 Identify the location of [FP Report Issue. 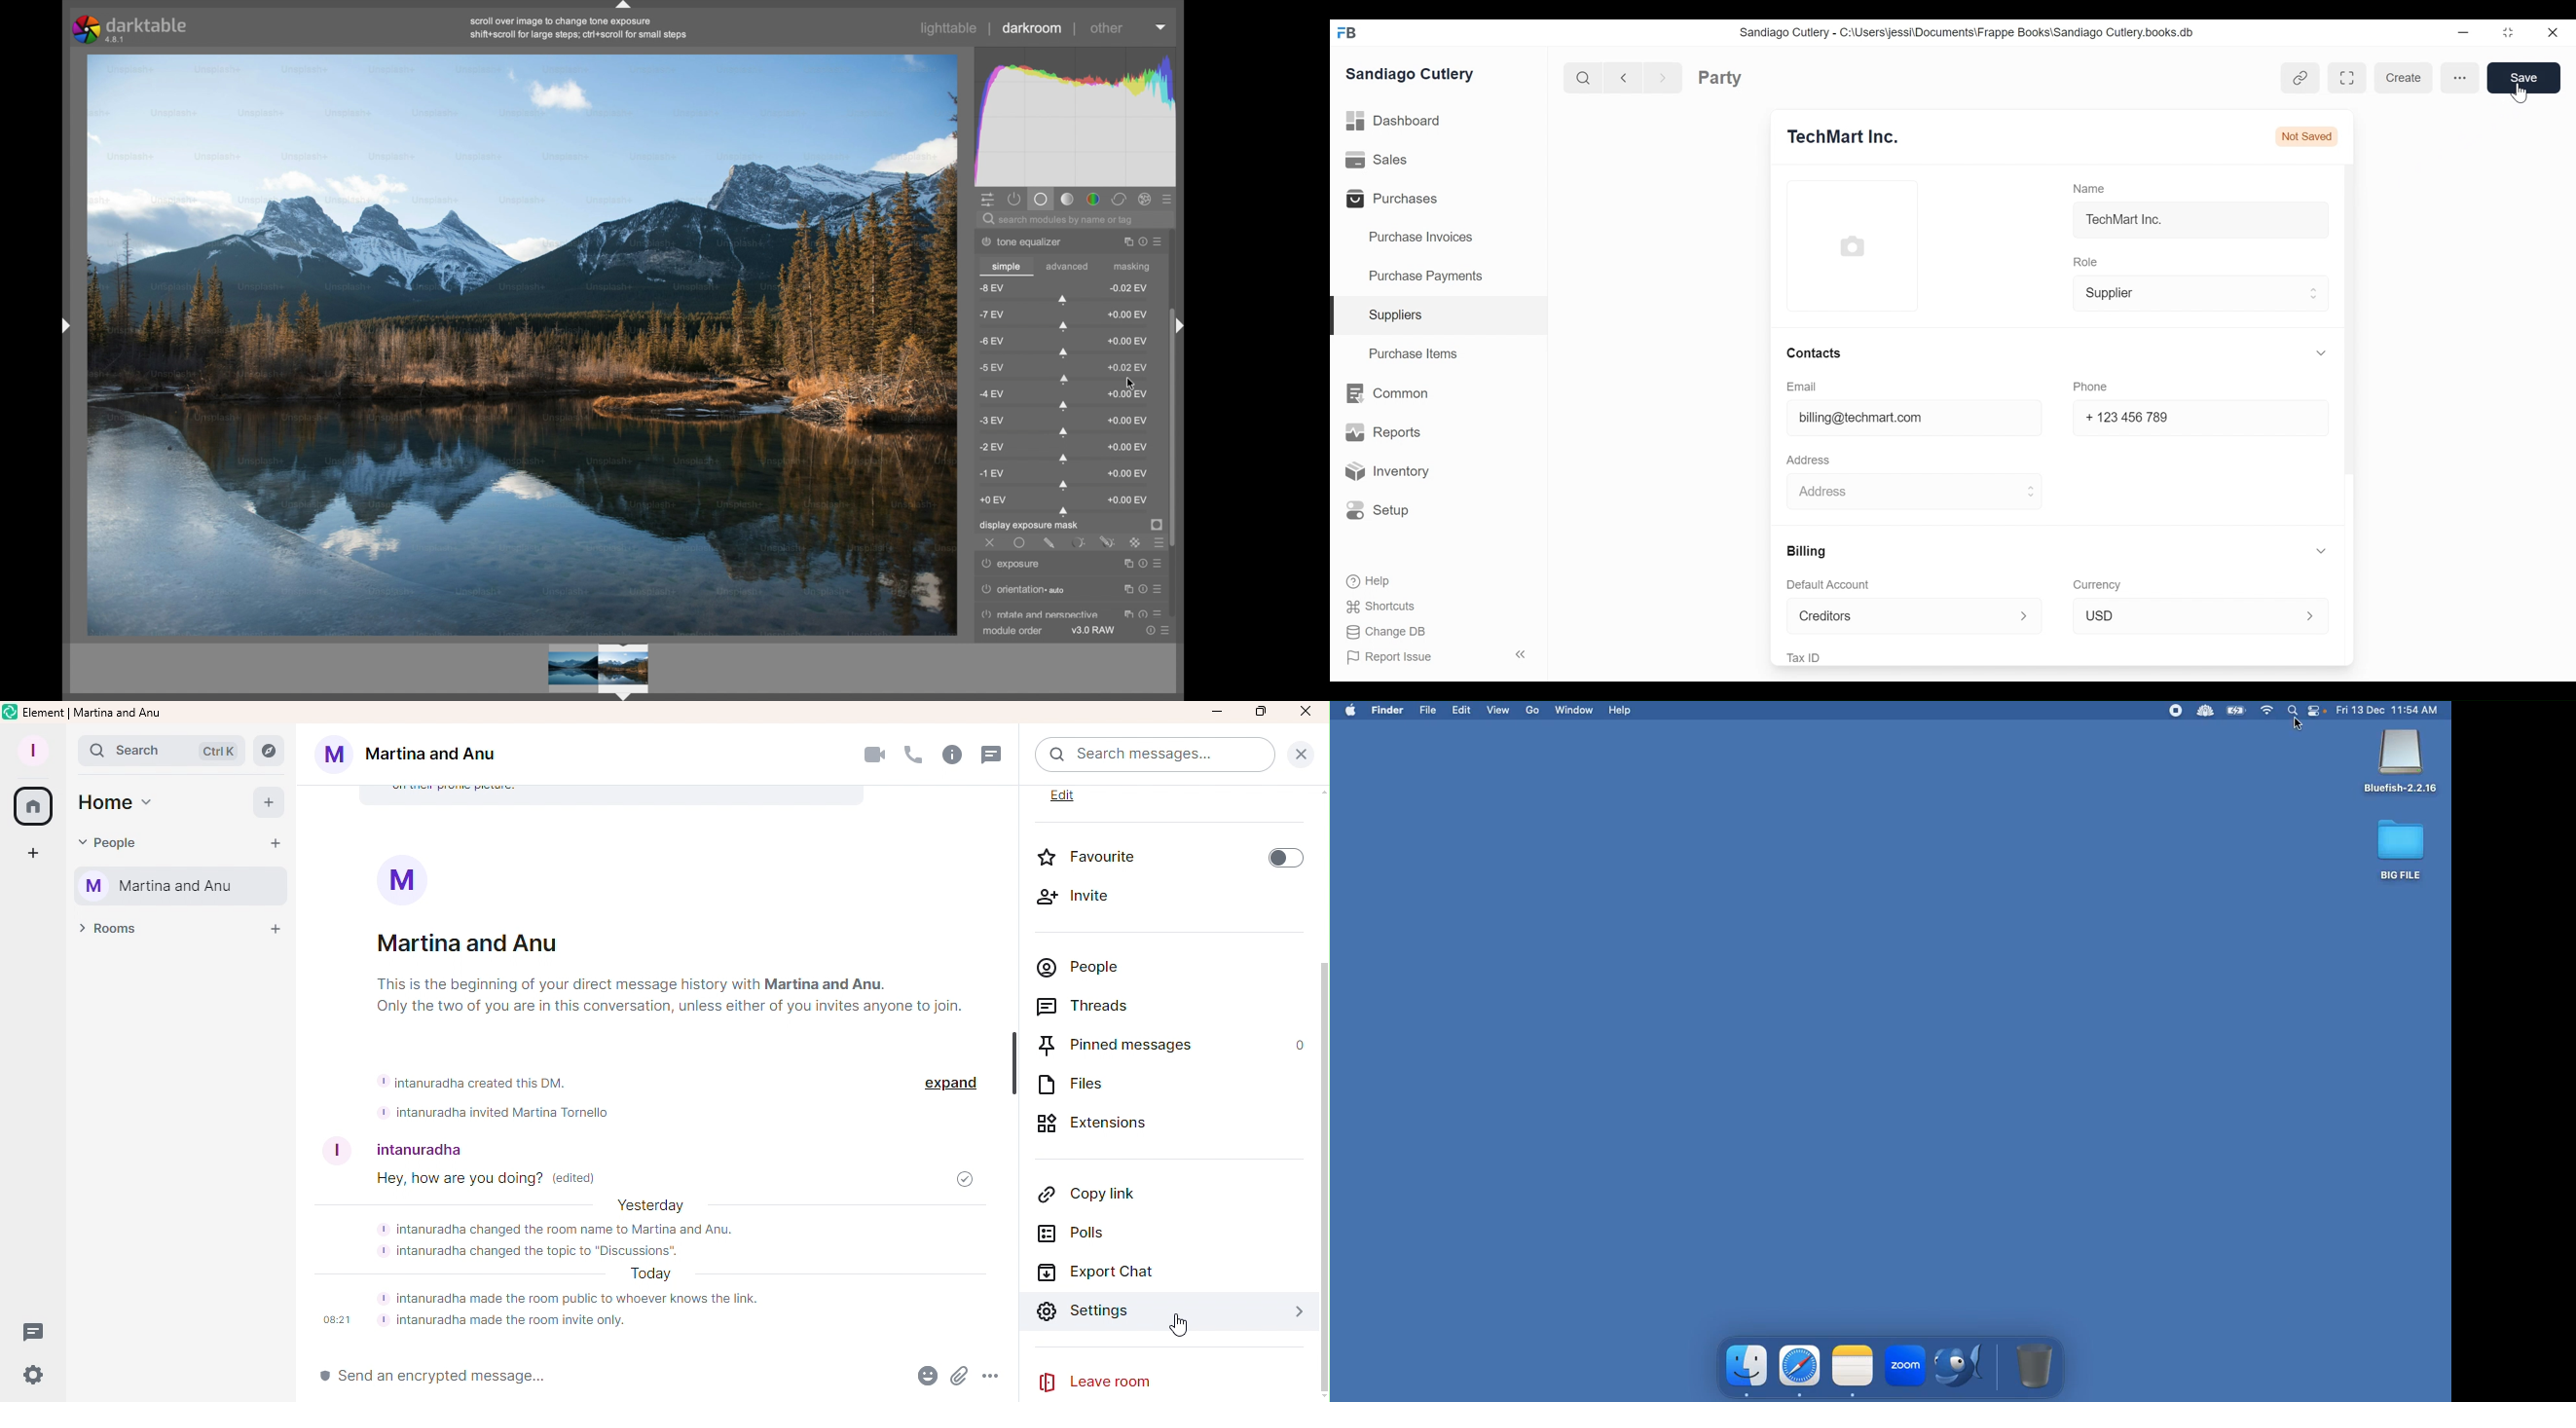
(1393, 661).